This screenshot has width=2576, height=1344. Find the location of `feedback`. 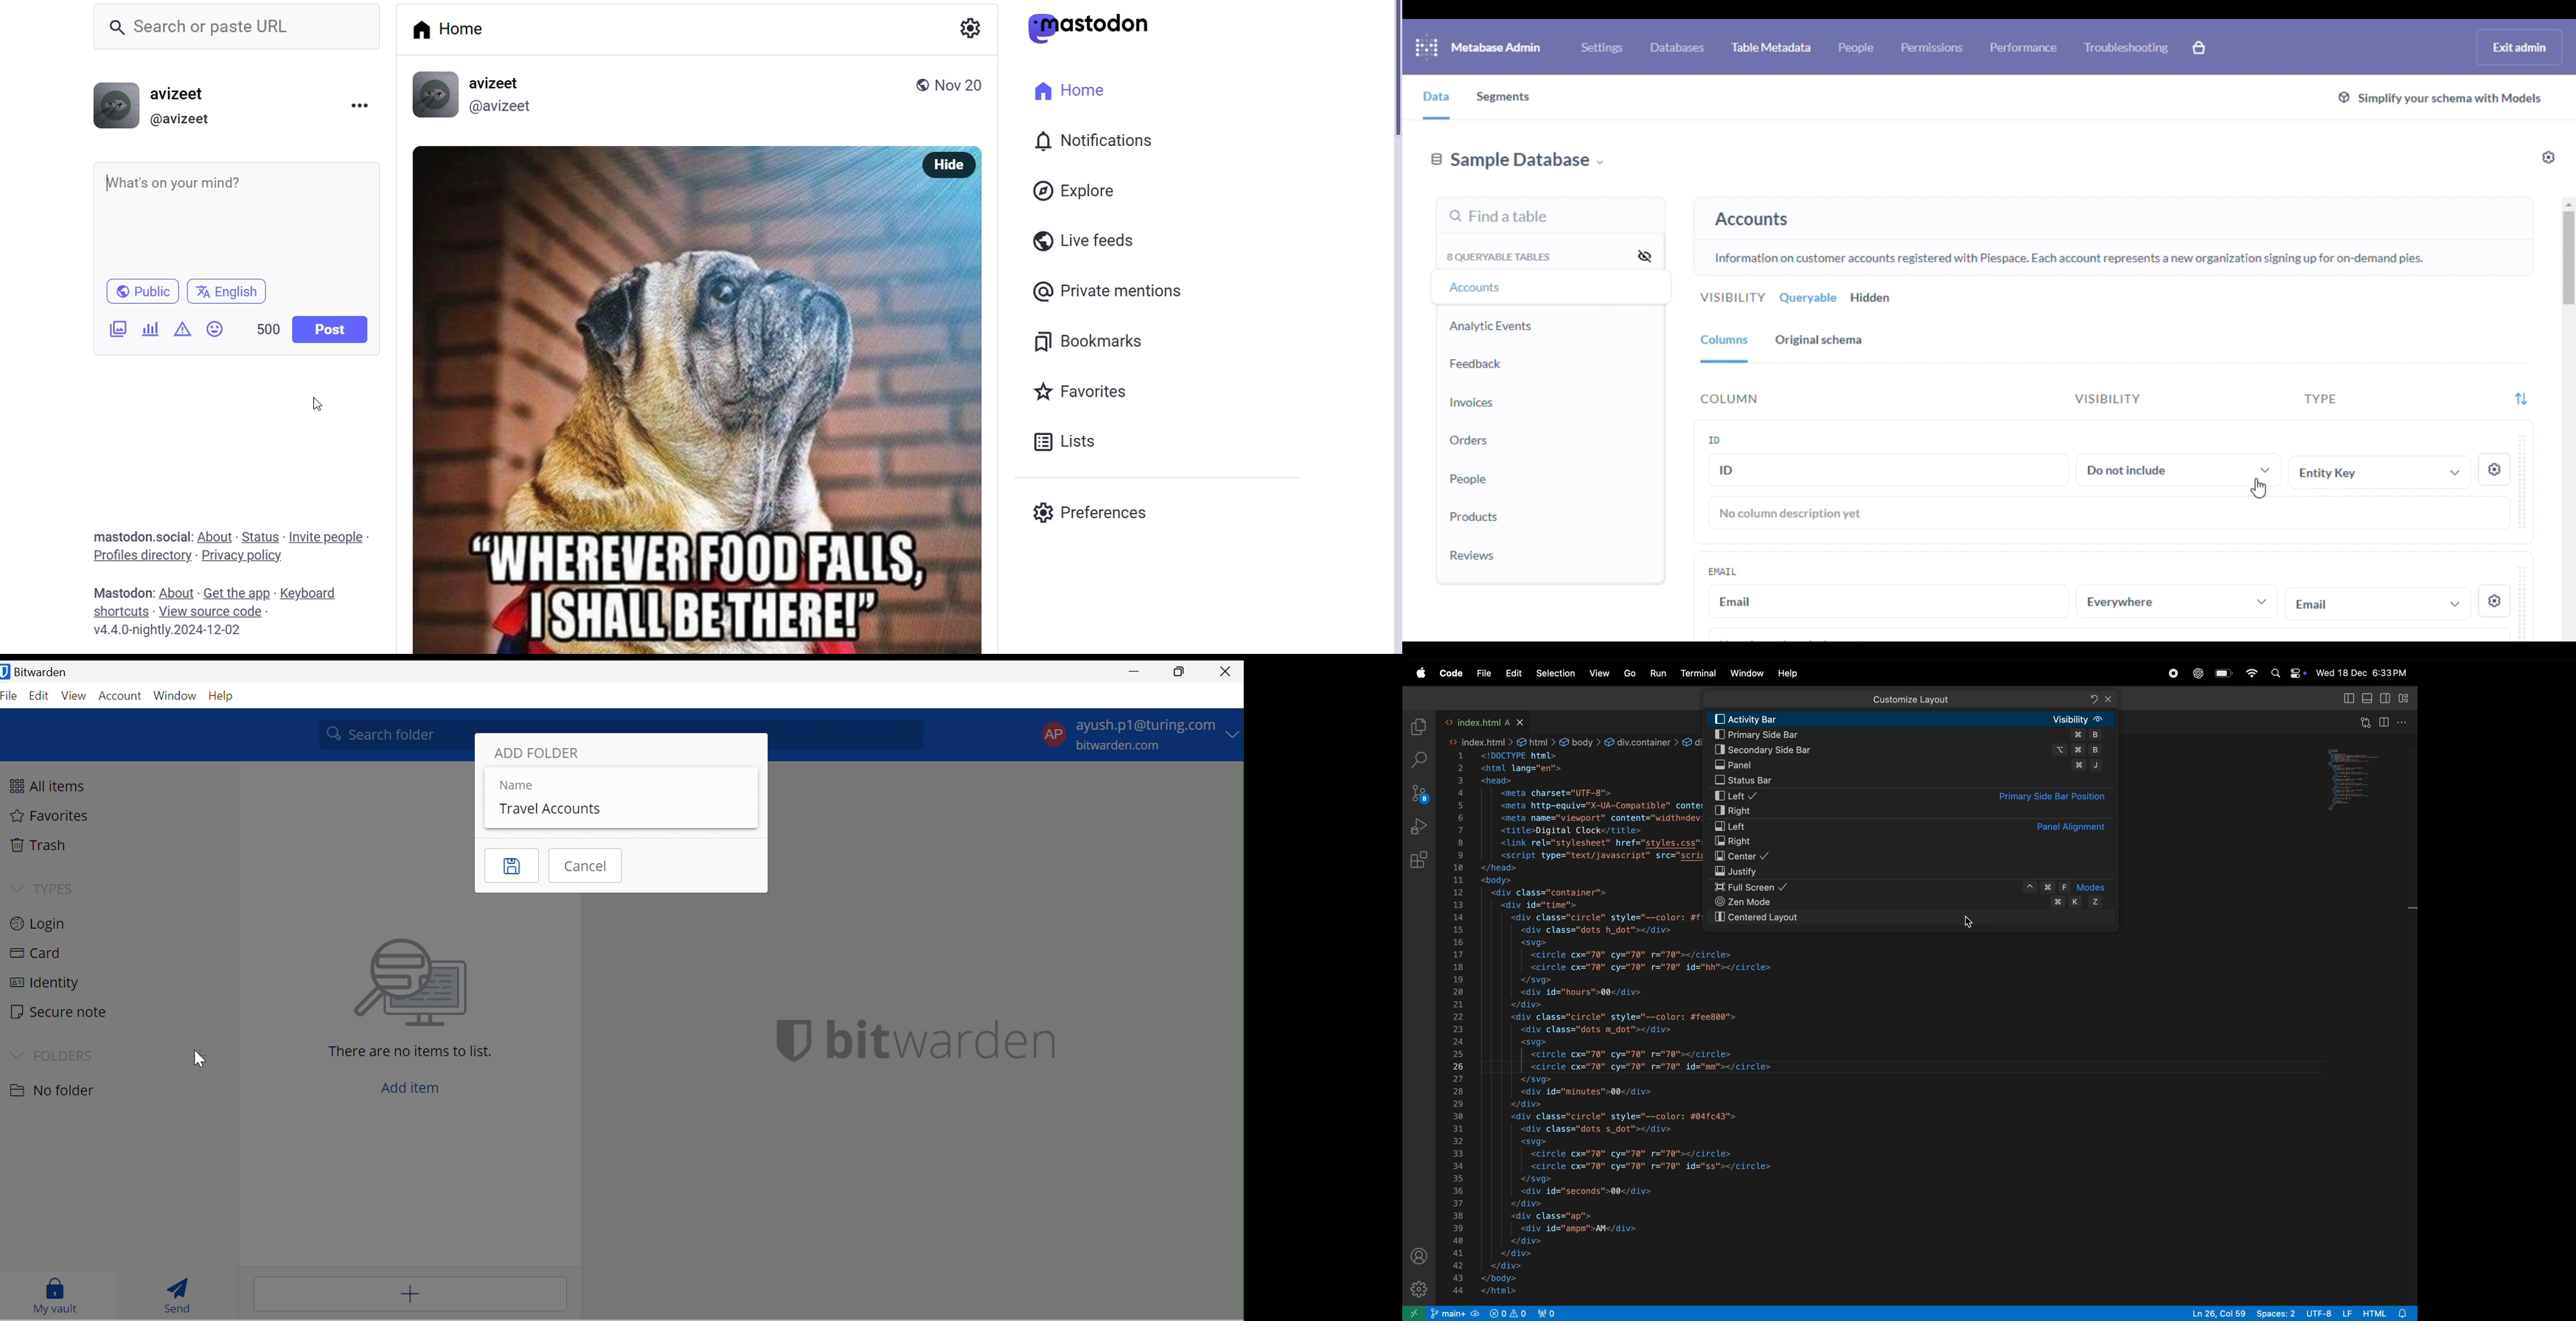

feedback is located at coordinates (1476, 364).